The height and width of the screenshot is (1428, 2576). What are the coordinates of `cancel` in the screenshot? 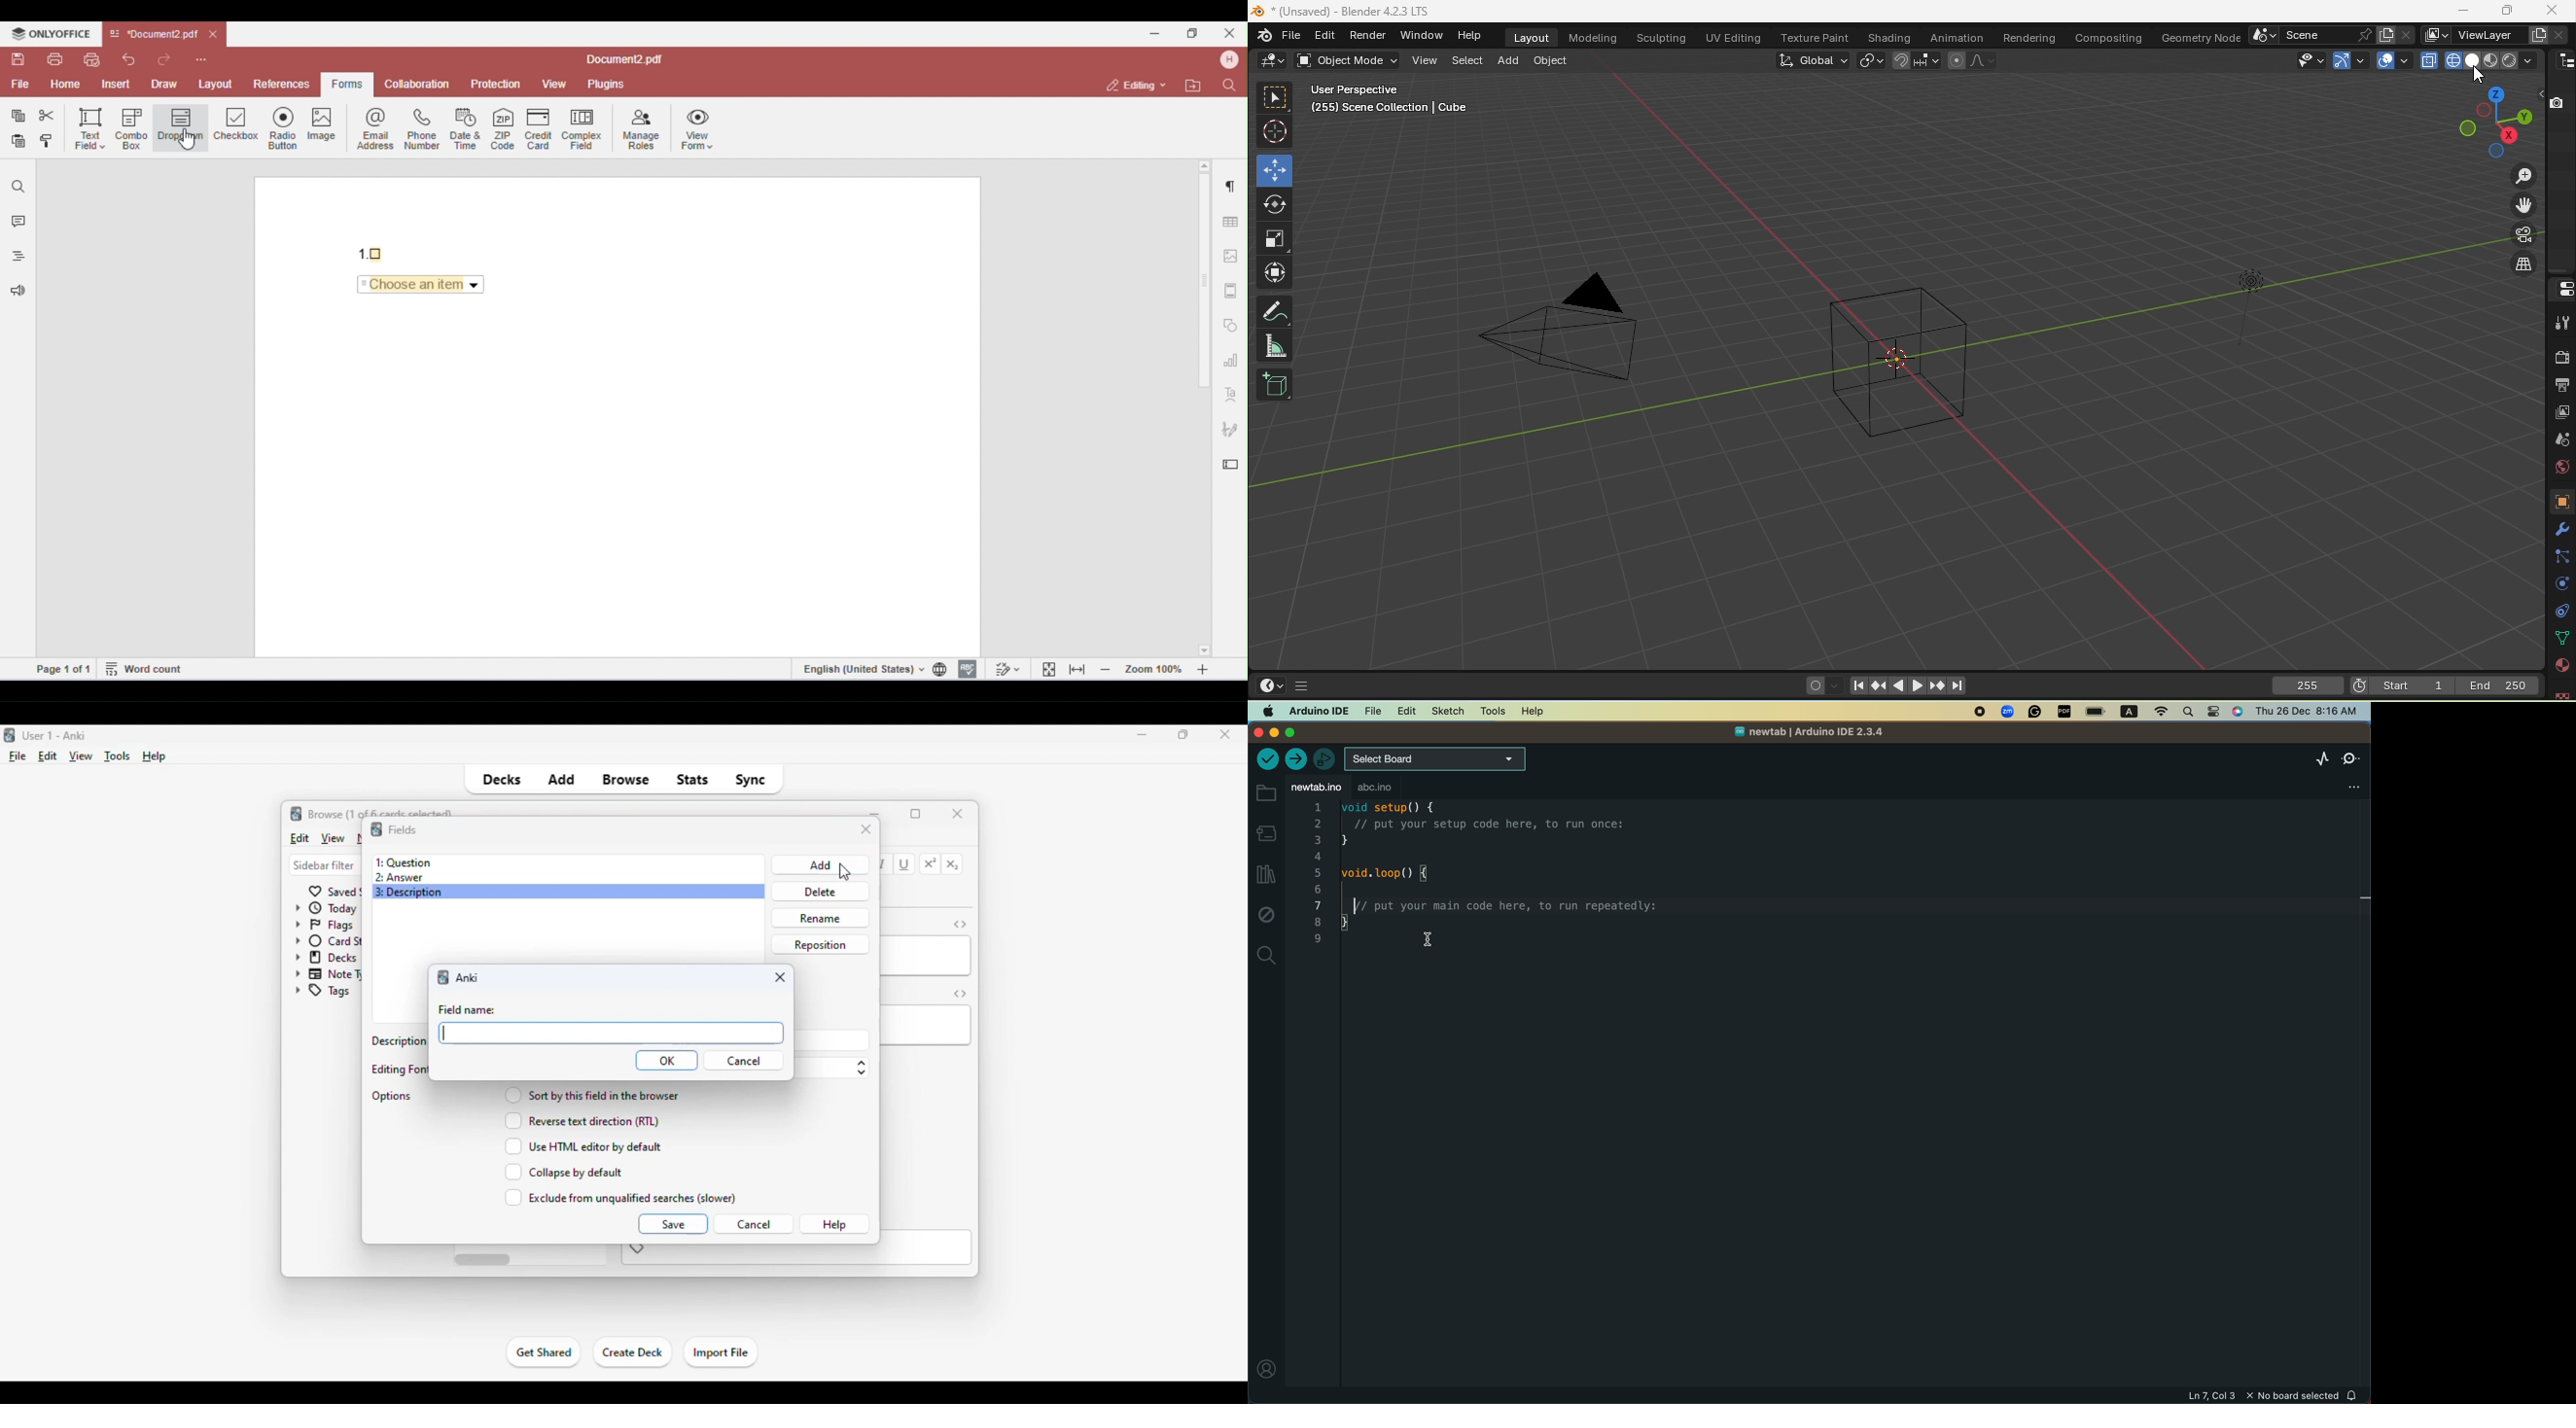 It's located at (744, 1061).